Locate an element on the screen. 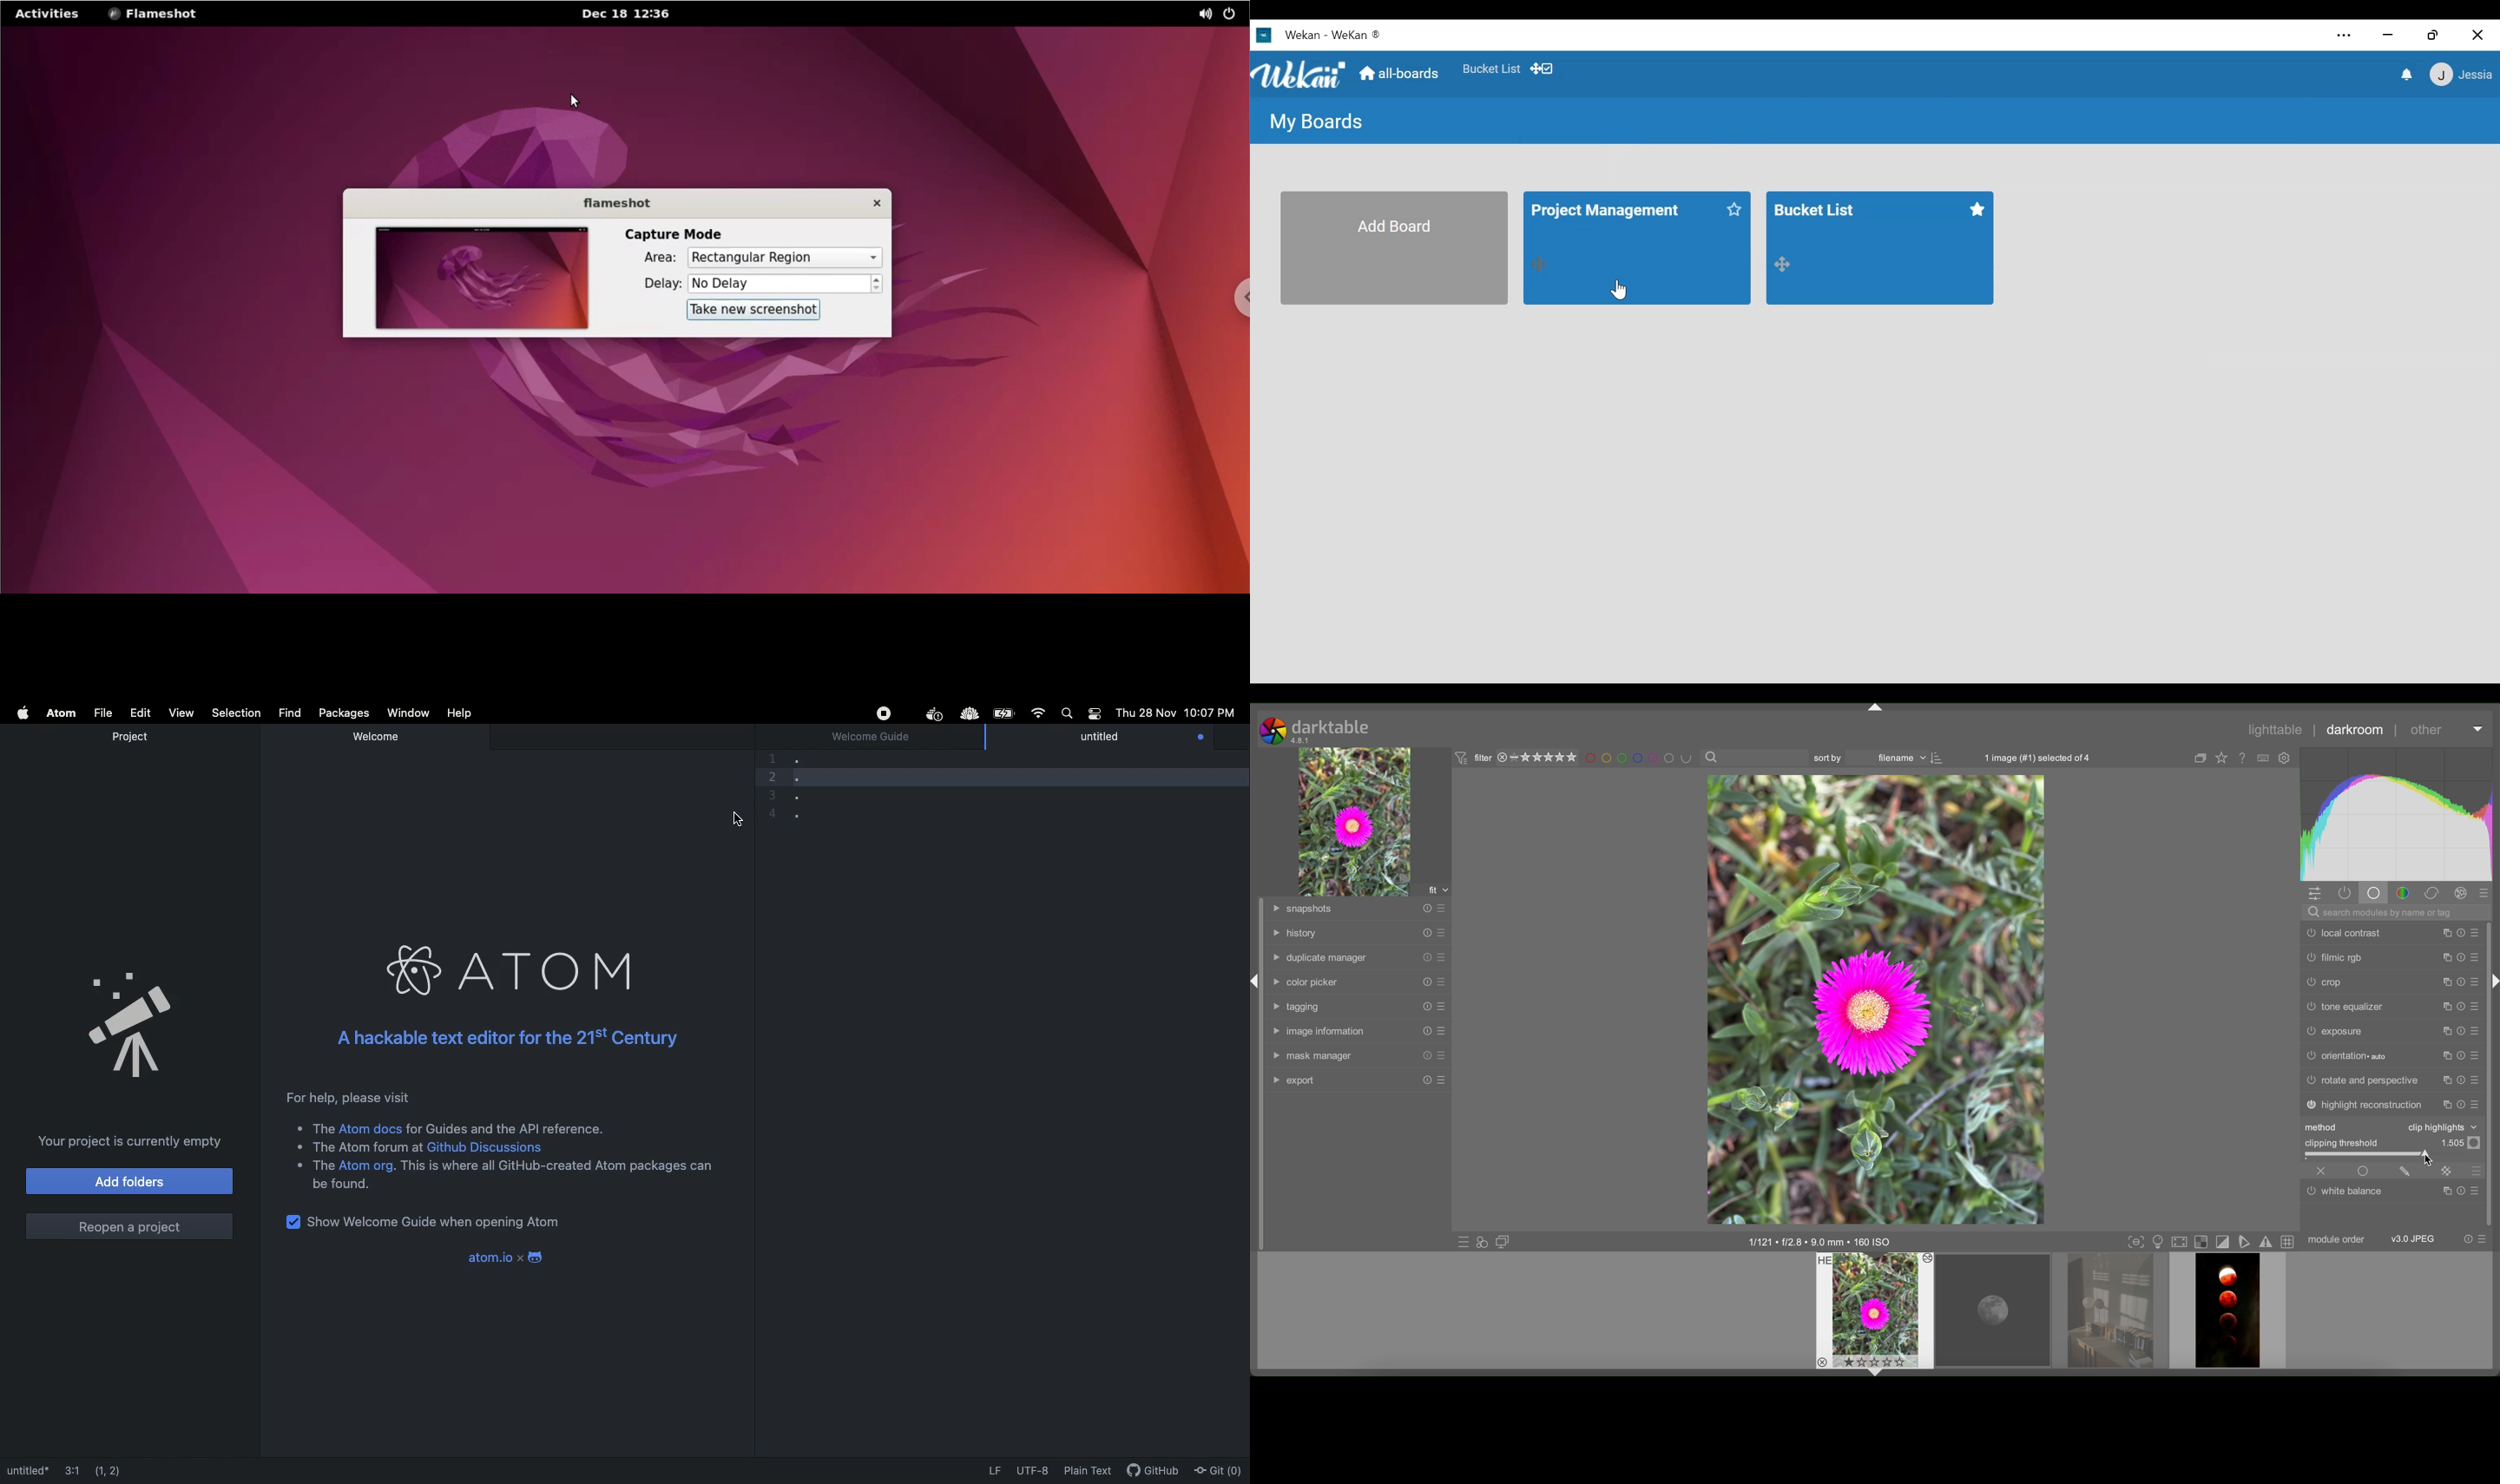  minimize is located at coordinates (2388, 35).